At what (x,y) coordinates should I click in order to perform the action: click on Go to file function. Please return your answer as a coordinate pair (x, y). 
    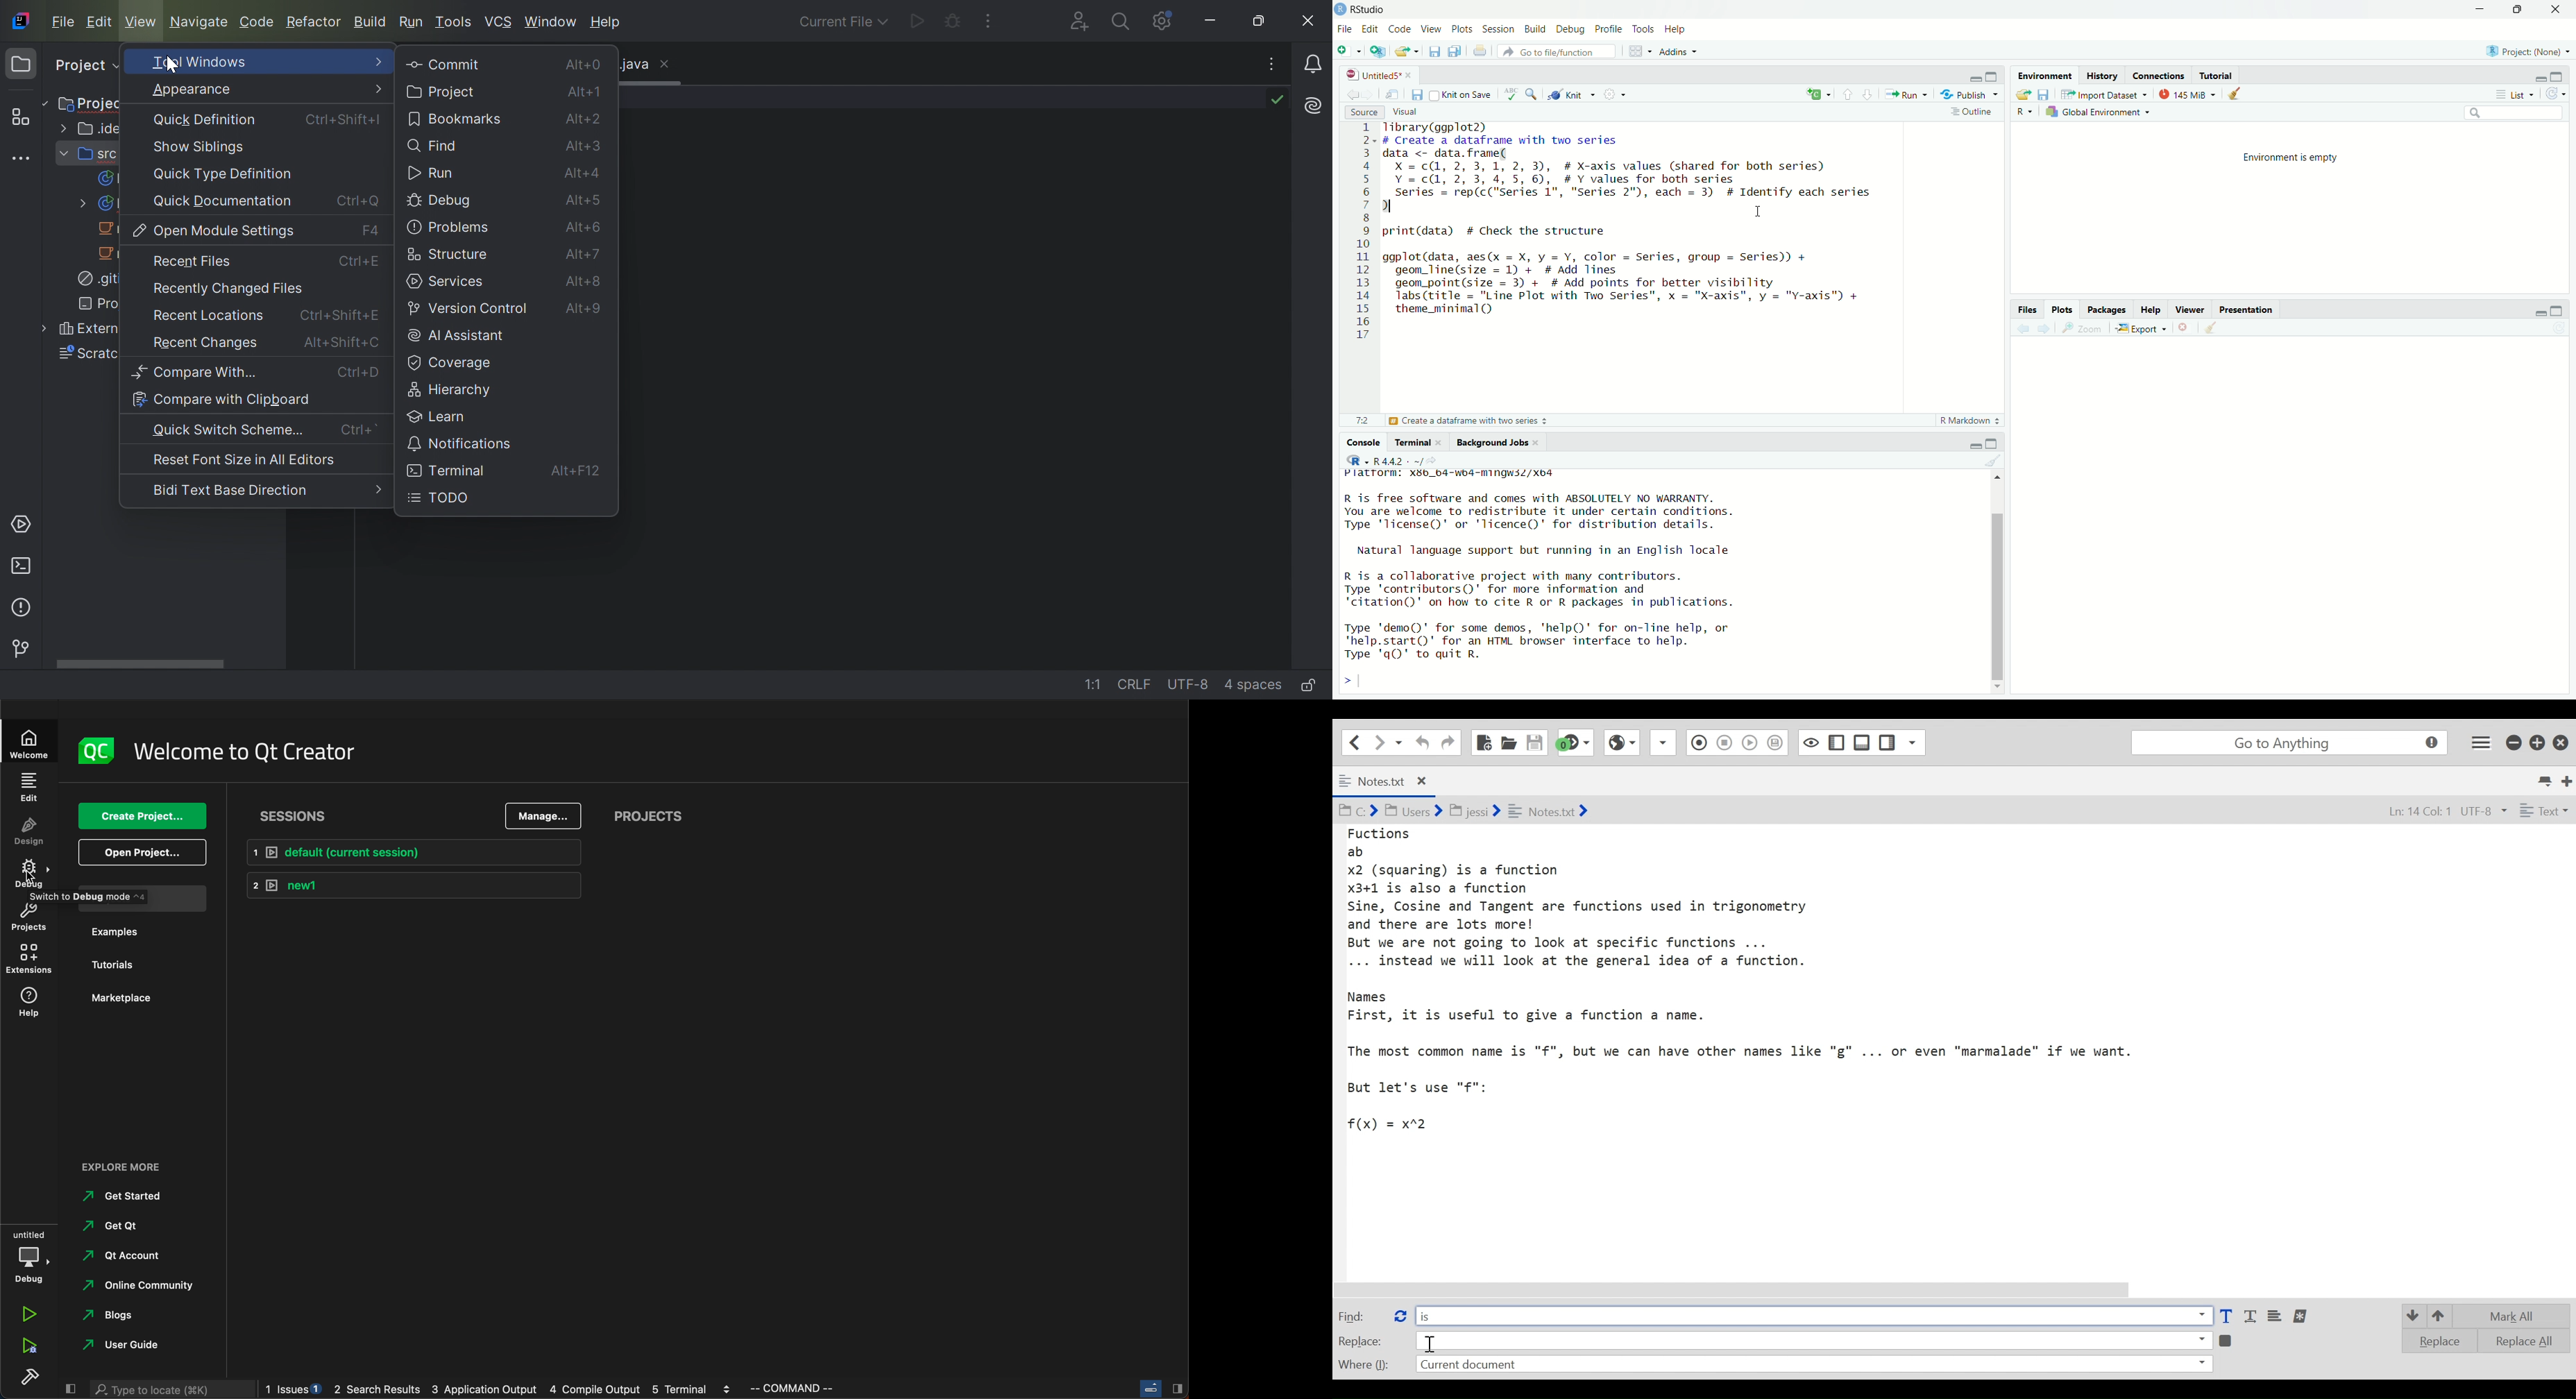
    Looking at the image, I should click on (1558, 51).